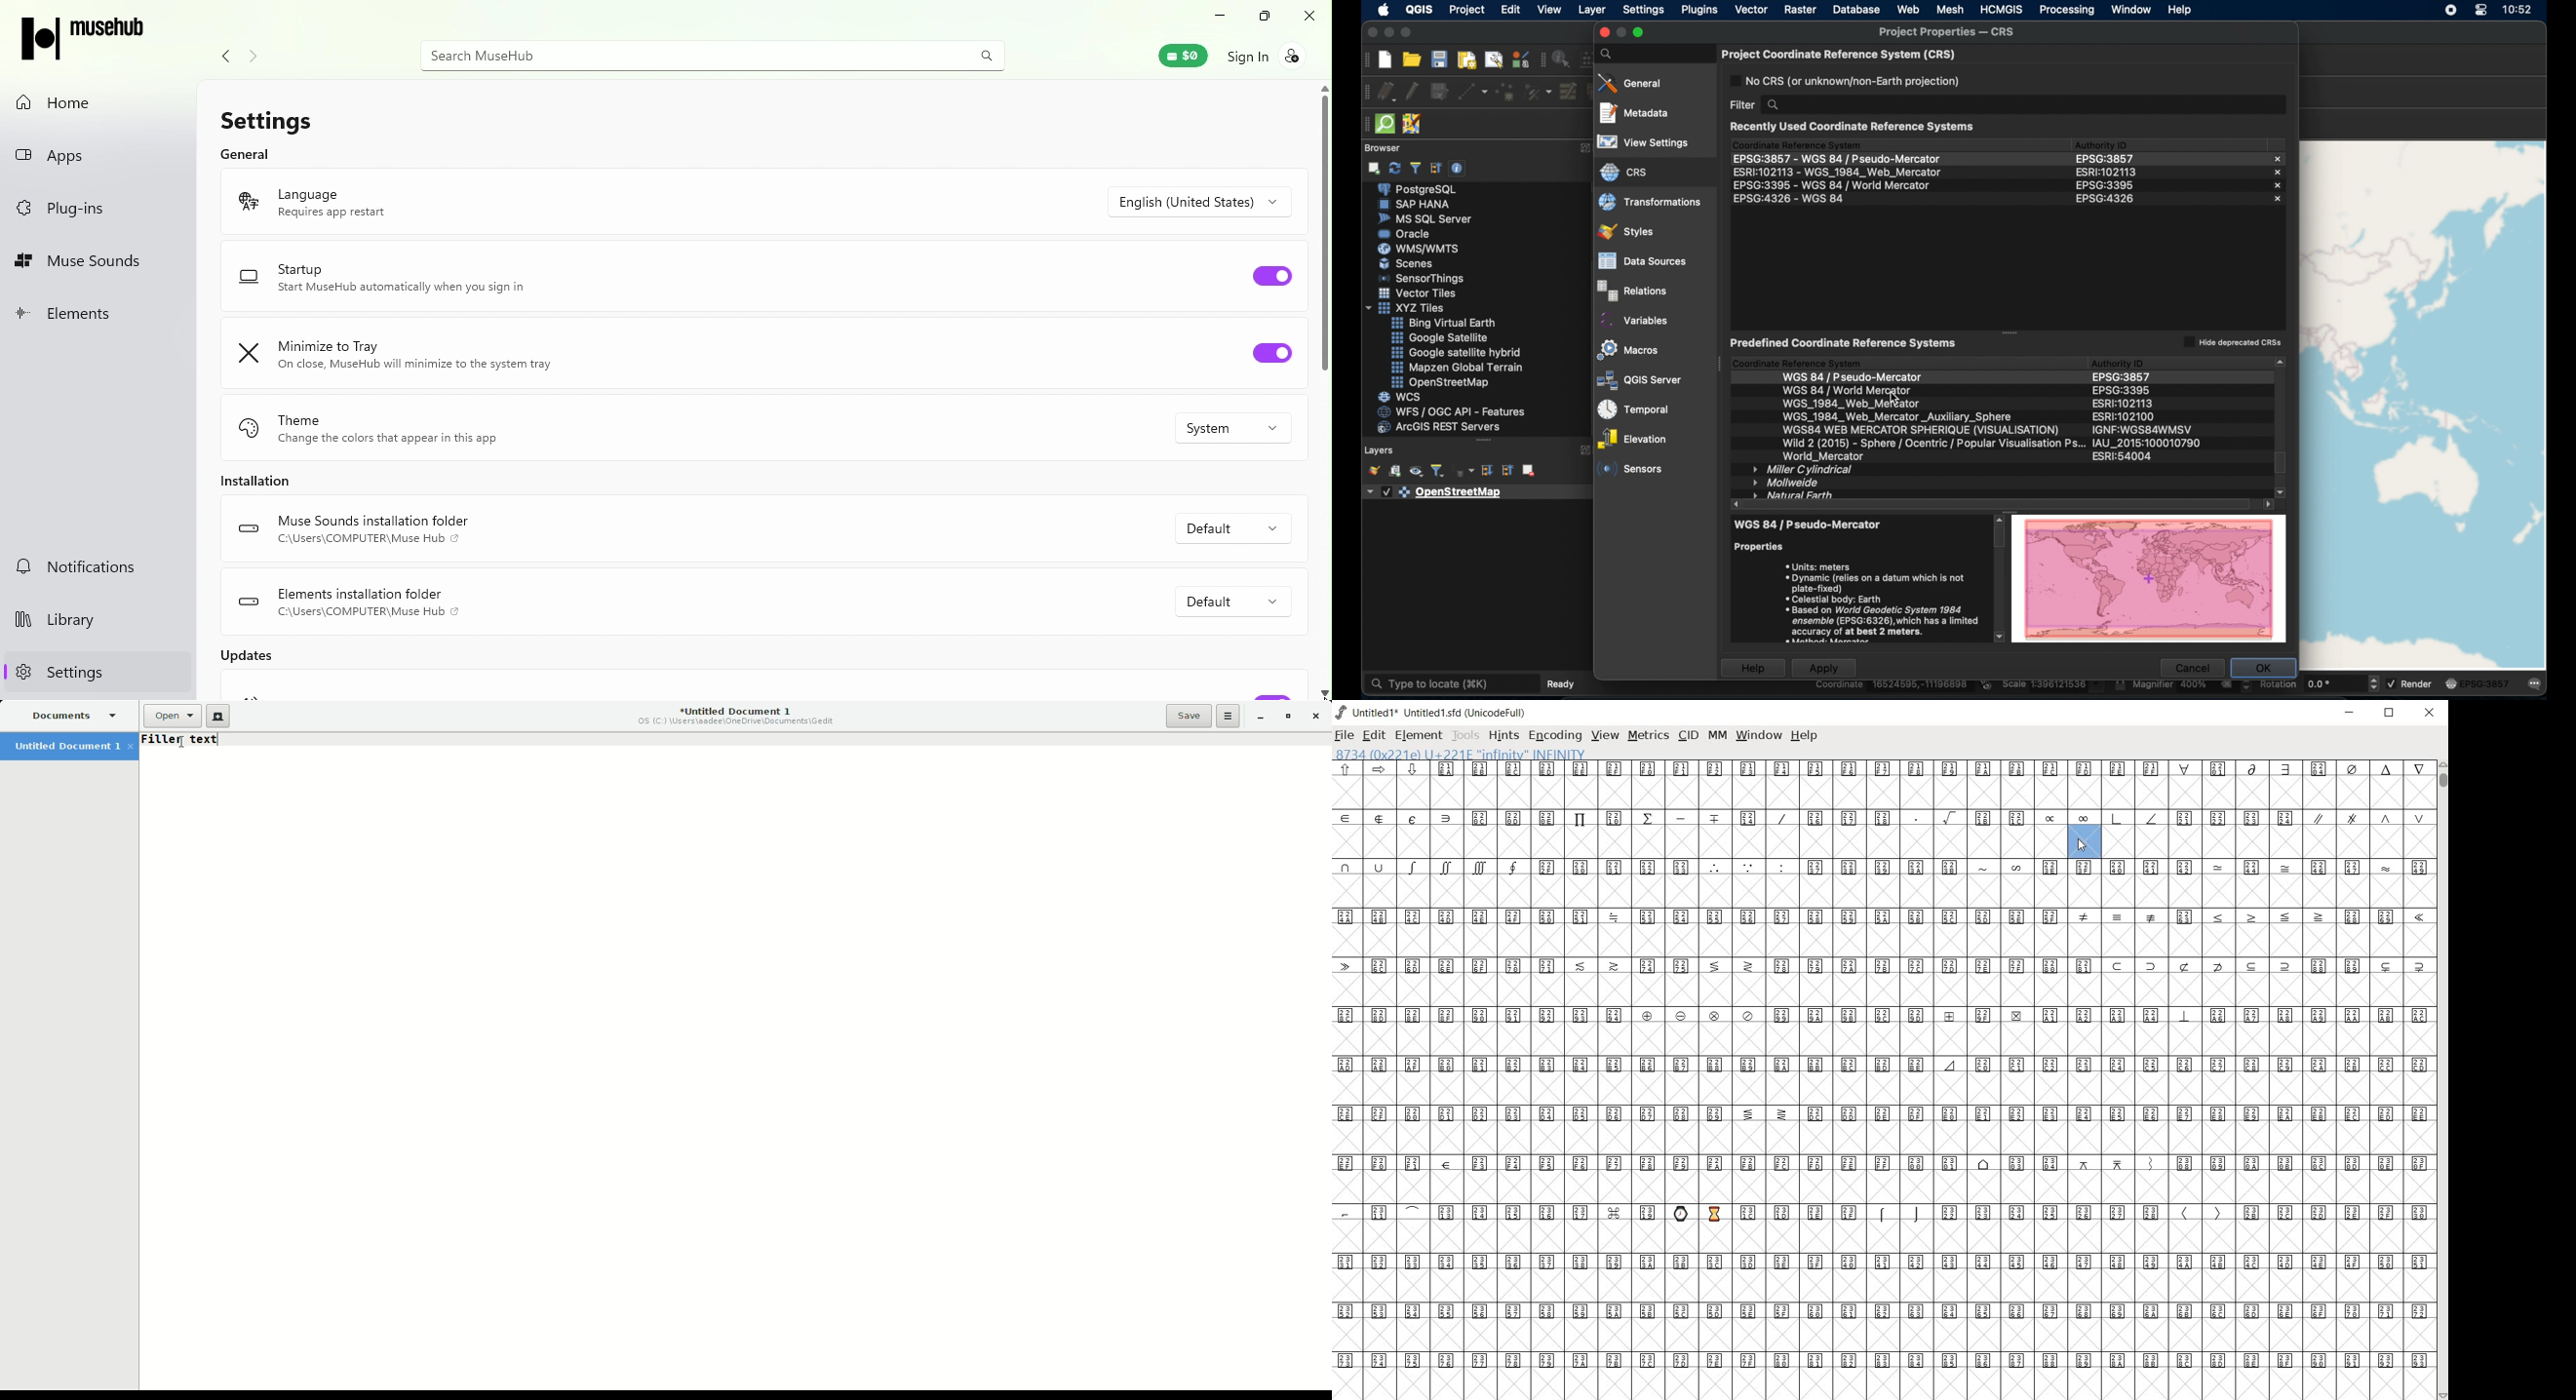 The width and height of the screenshot is (2576, 1400). What do you see at coordinates (1234, 597) in the screenshot?
I see `Drop down` at bounding box center [1234, 597].